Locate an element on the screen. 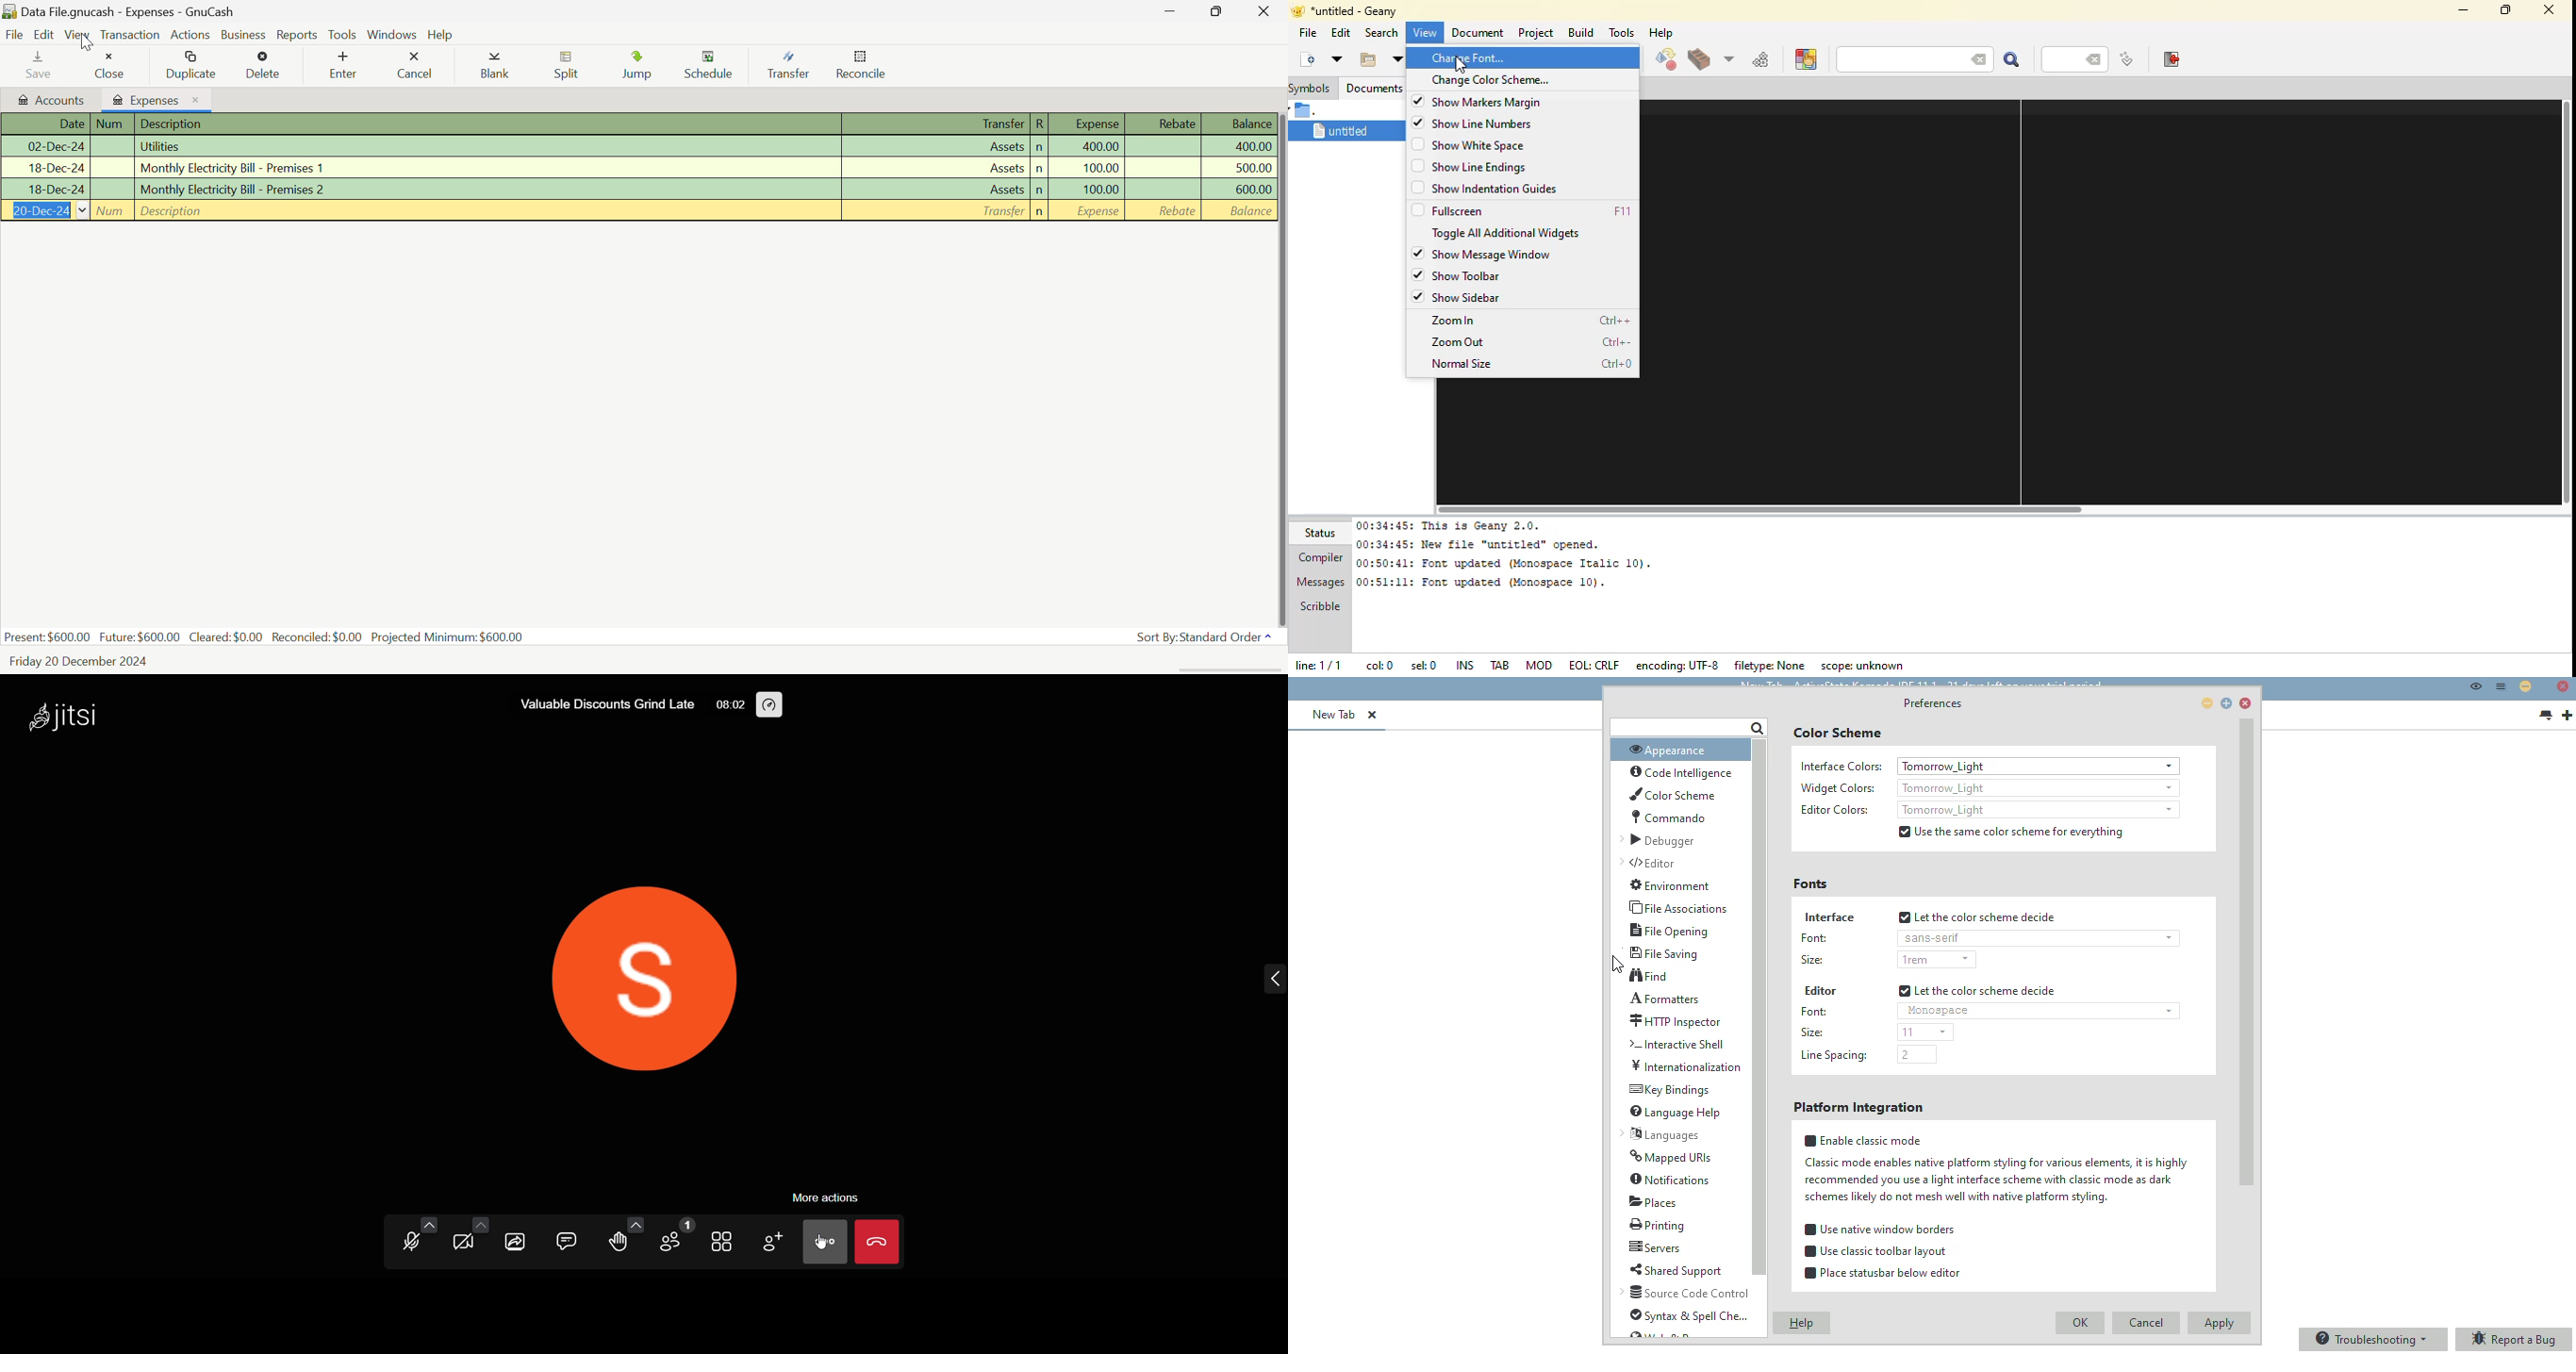 This screenshot has height=1372, width=2576. Split is located at coordinates (569, 67).